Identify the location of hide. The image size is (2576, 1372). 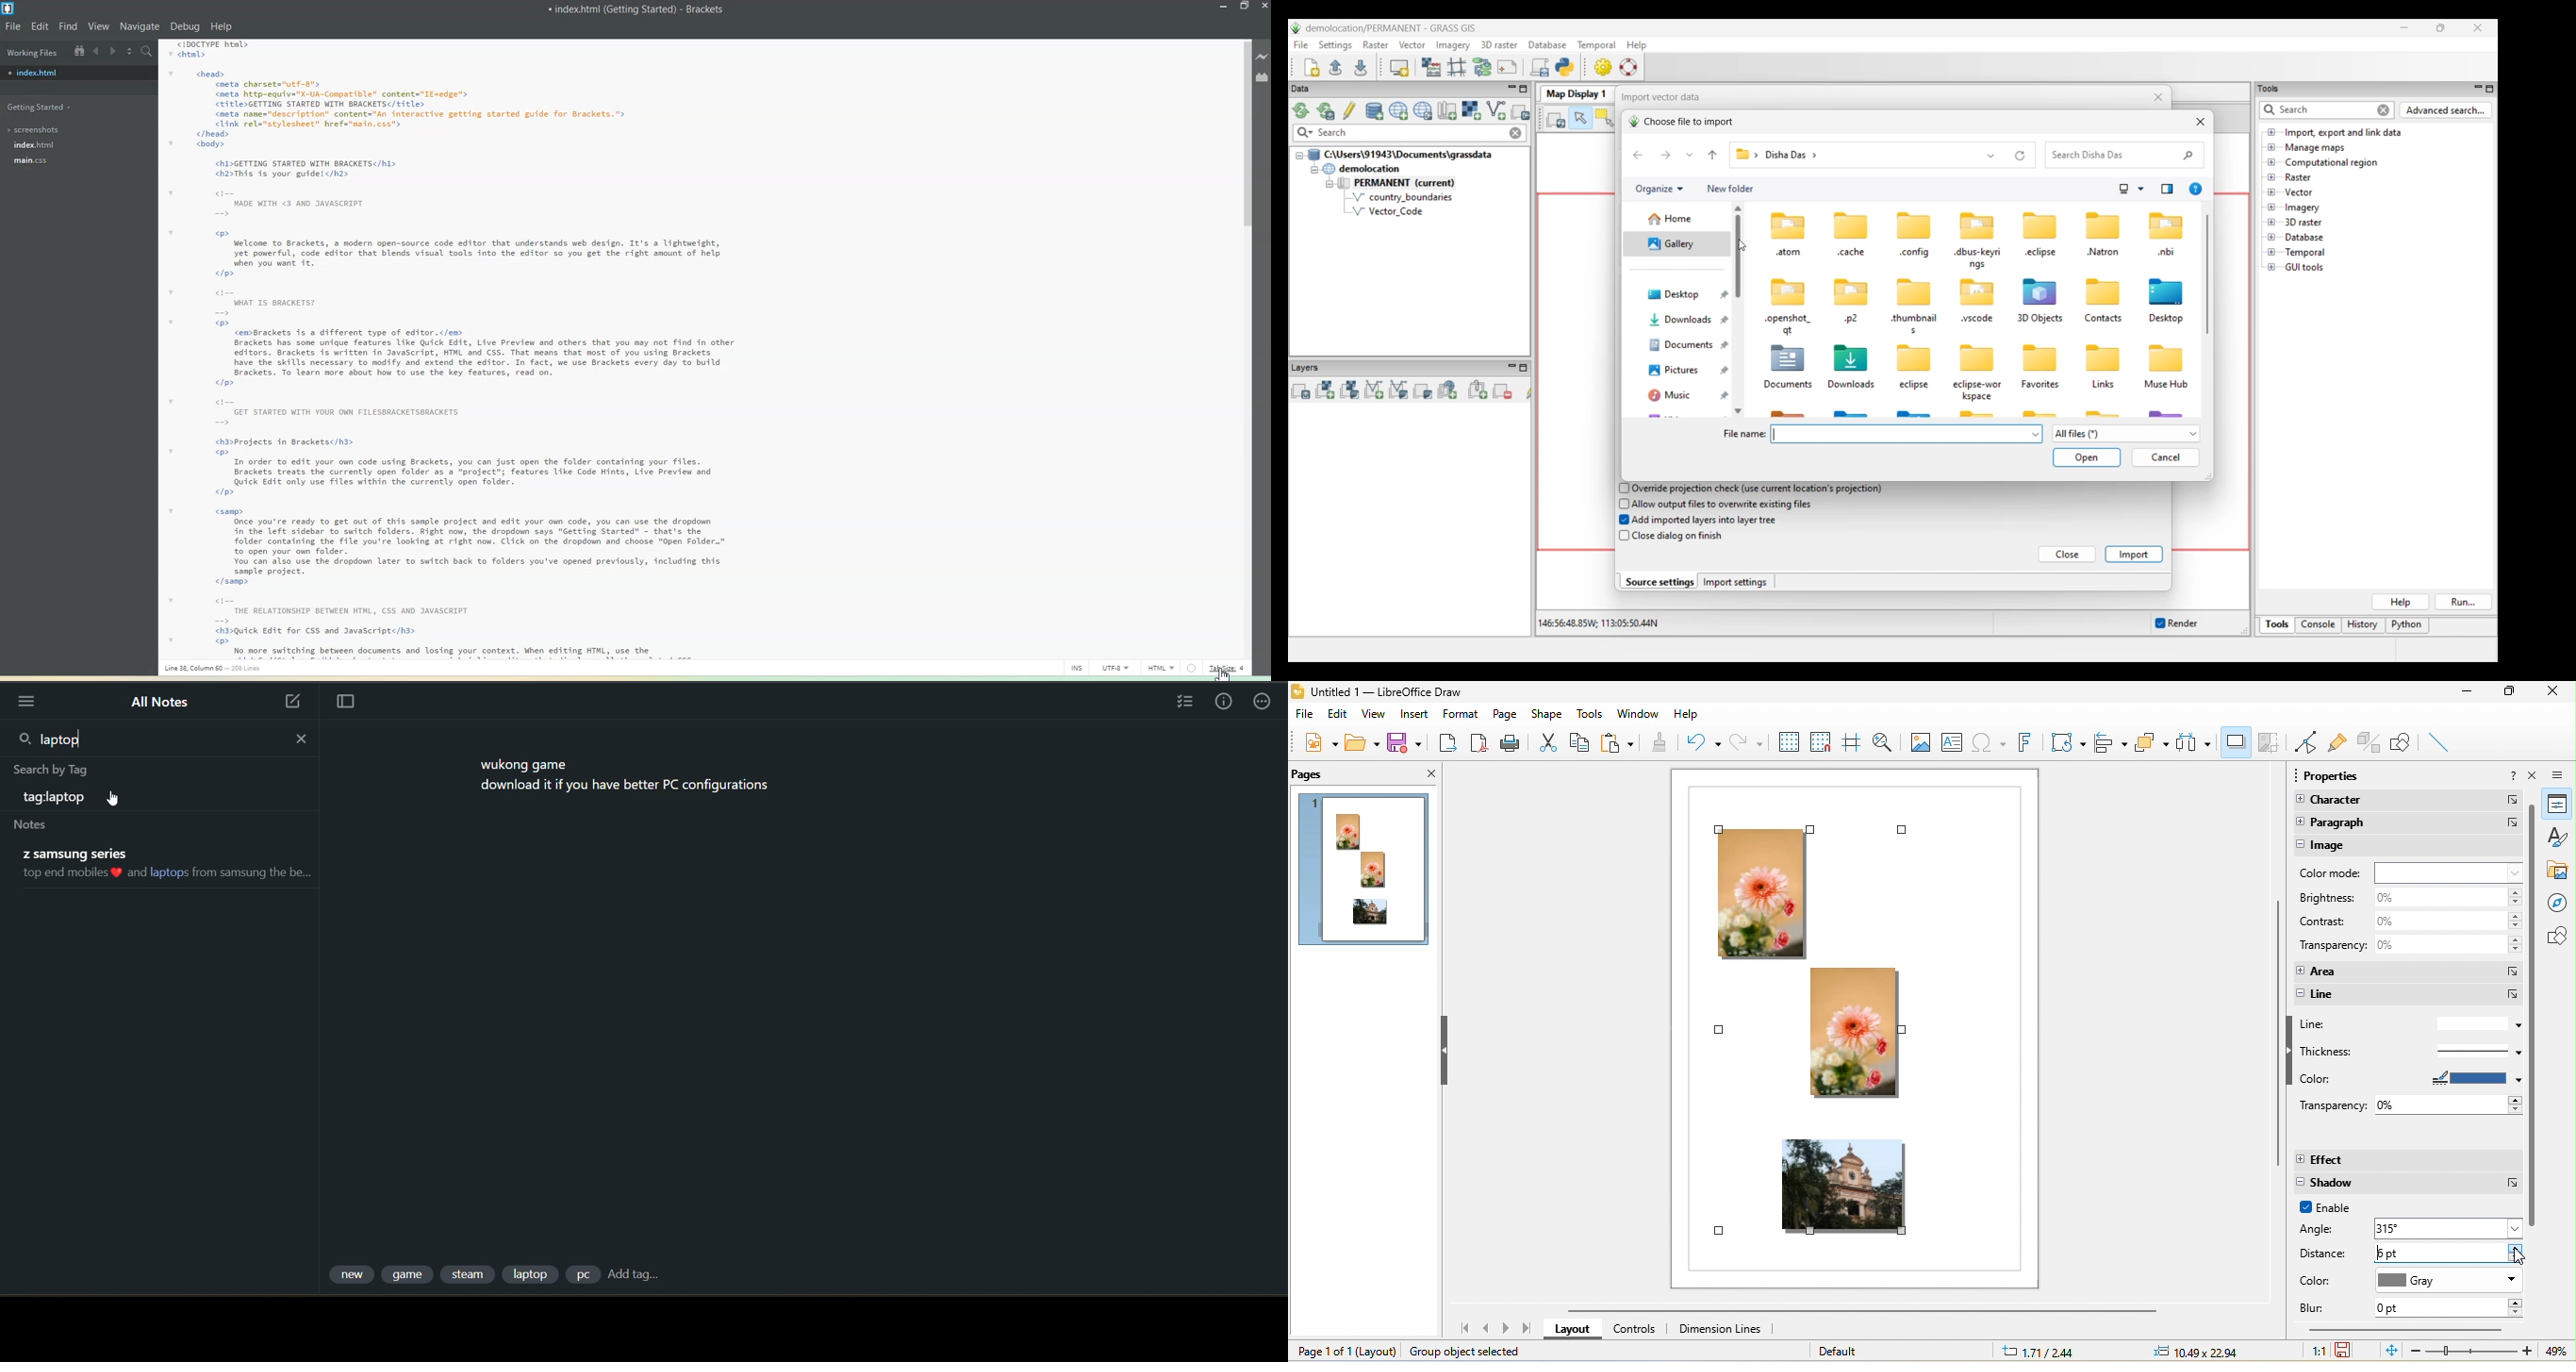
(1447, 1050).